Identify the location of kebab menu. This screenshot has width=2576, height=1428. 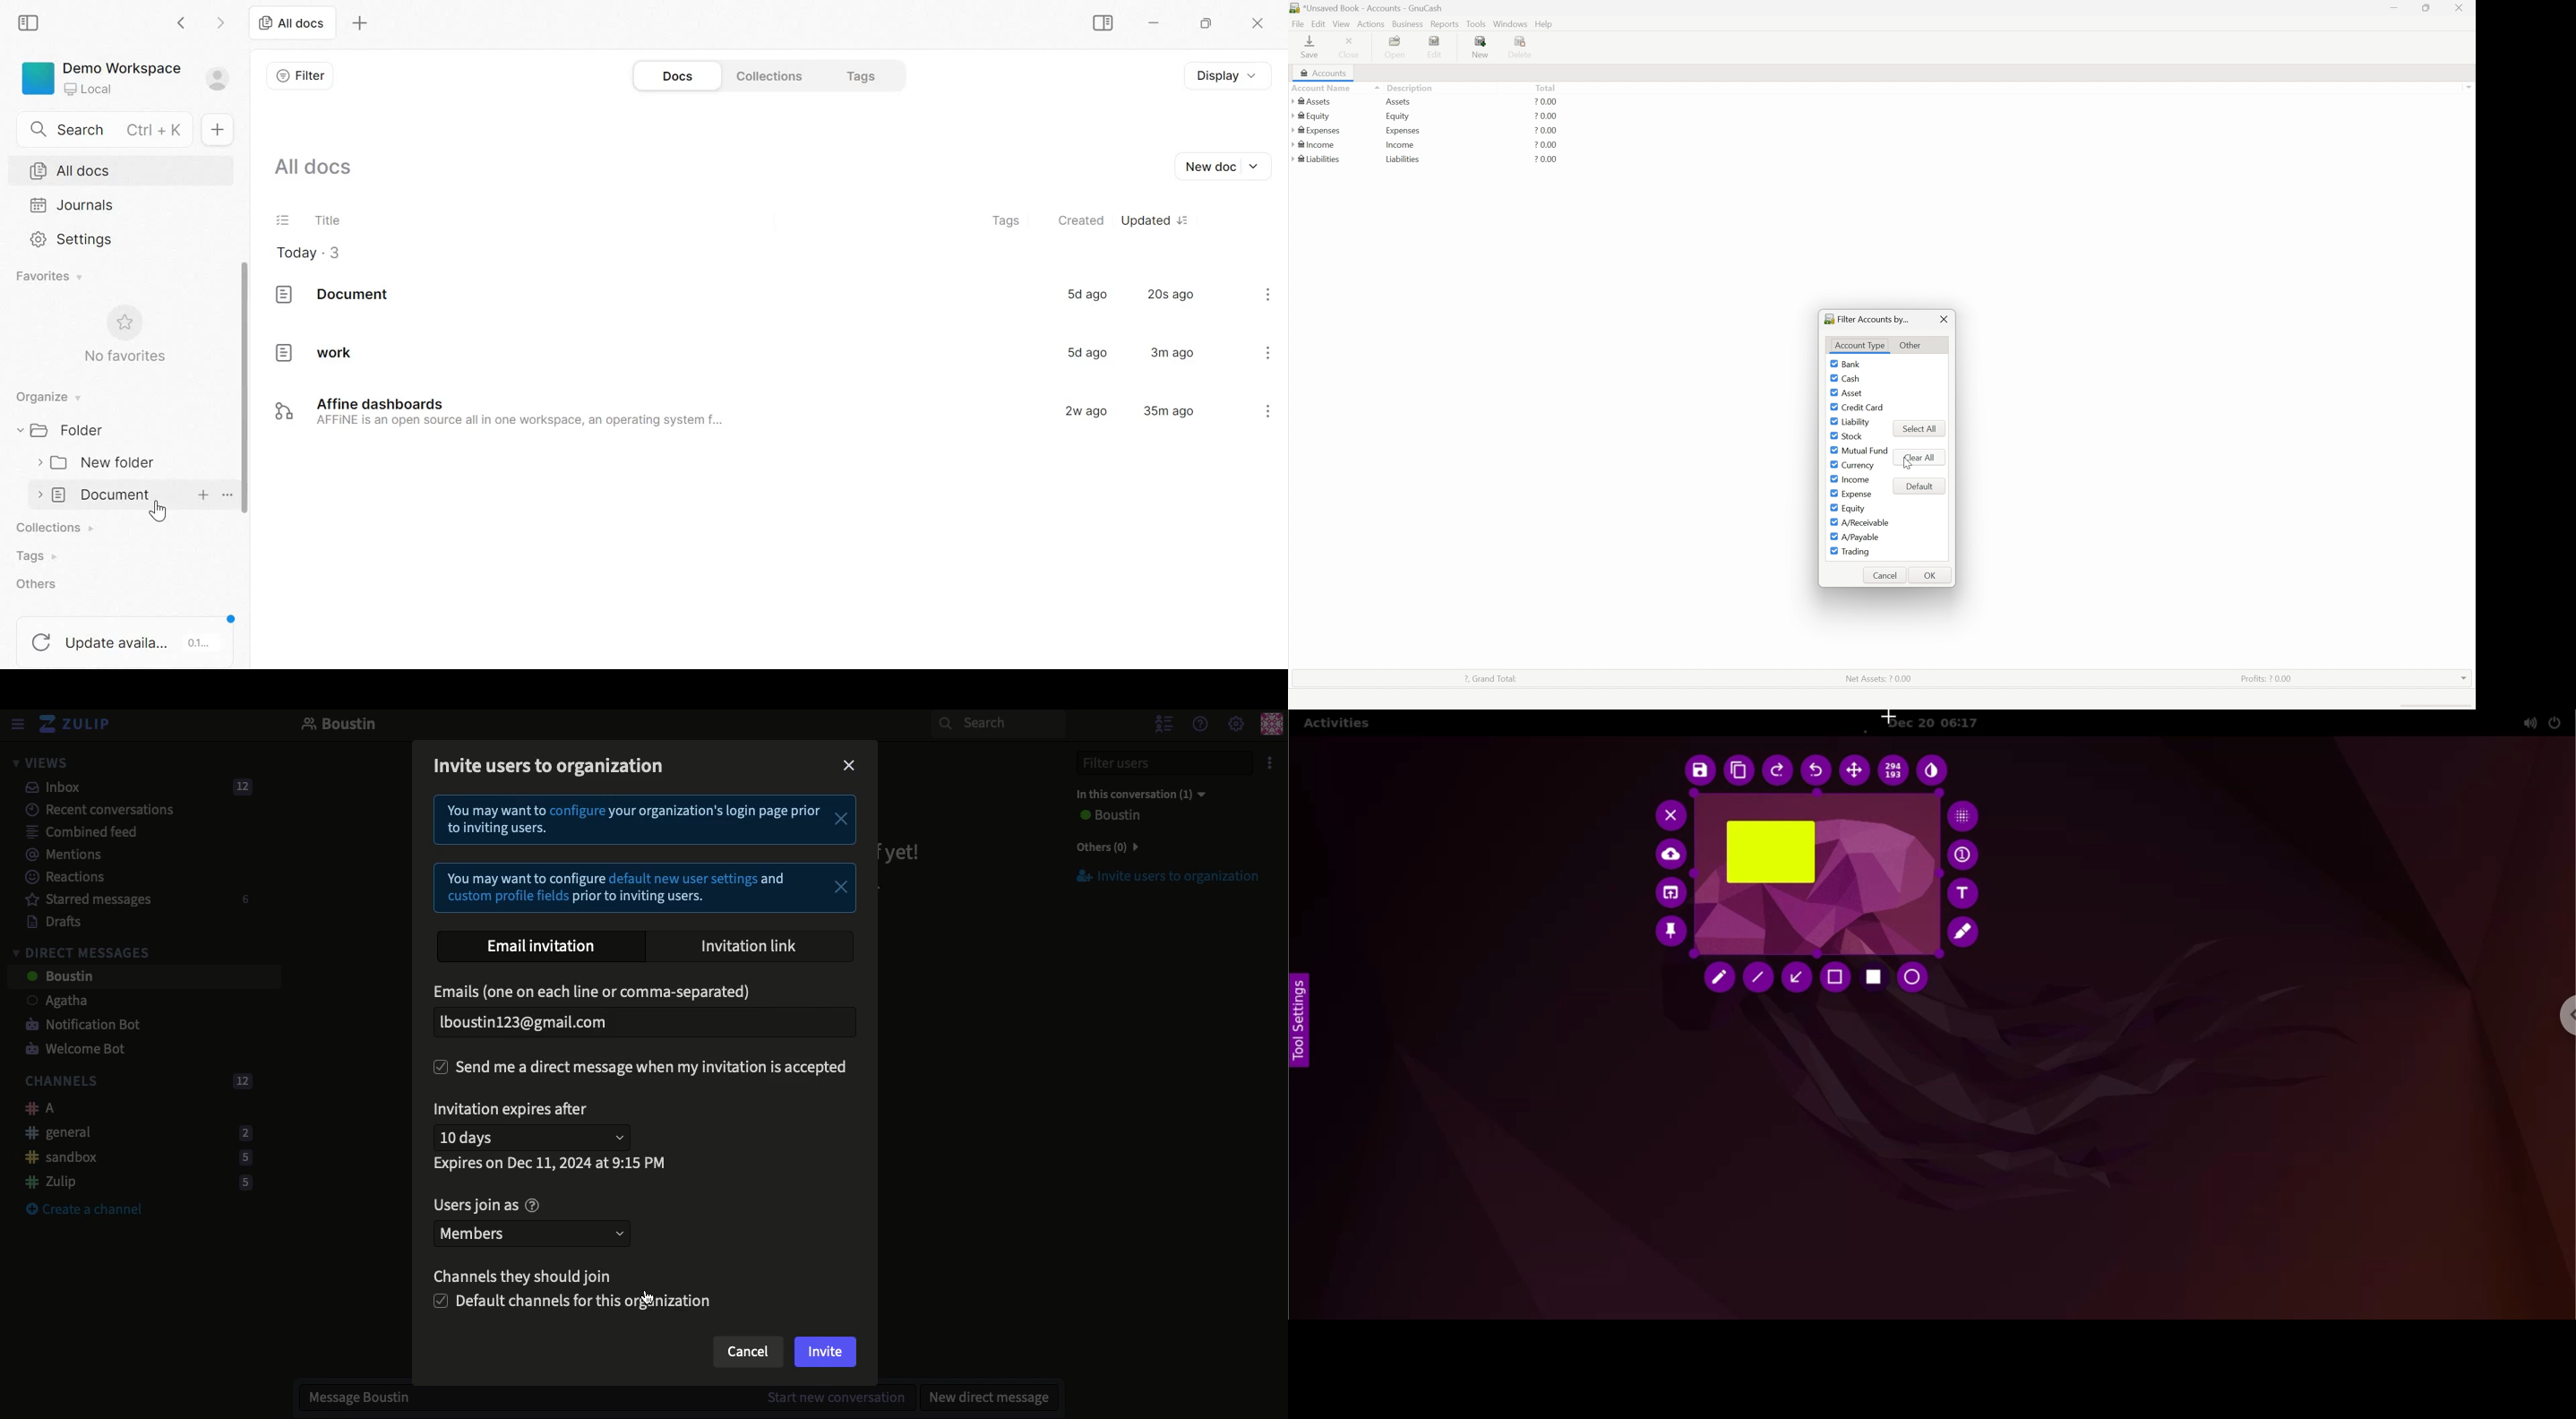
(1269, 352).